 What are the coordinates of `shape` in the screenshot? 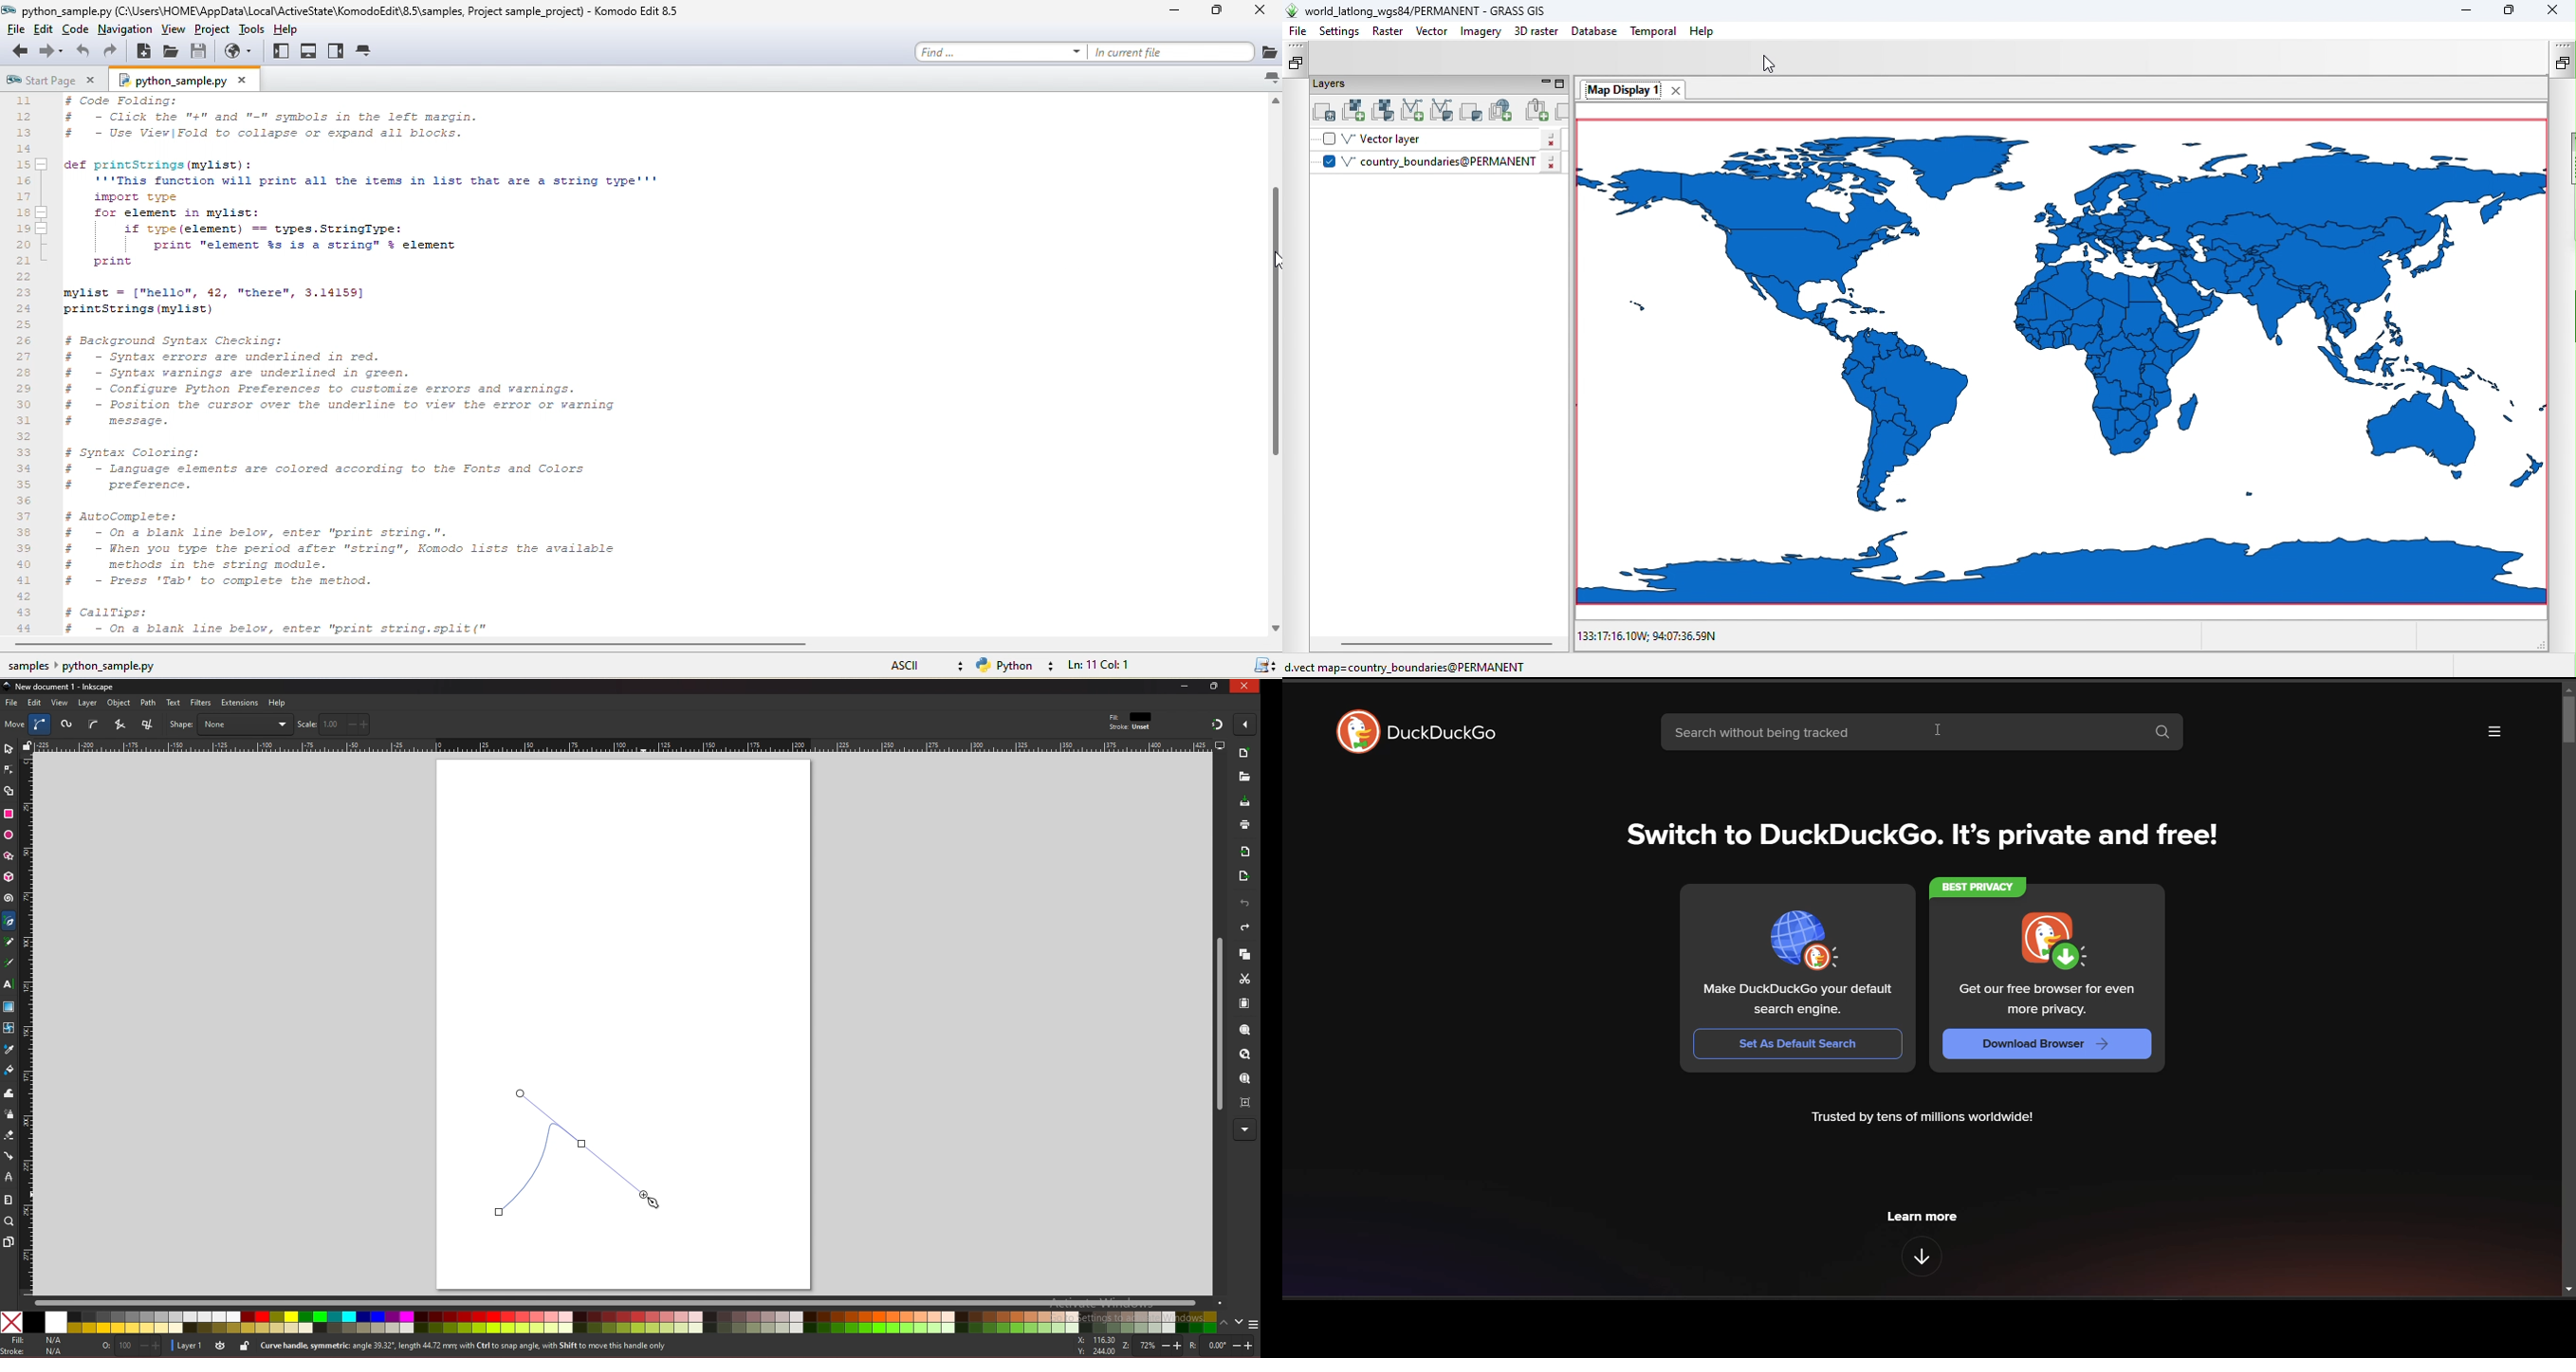 It's located at (231, 724).